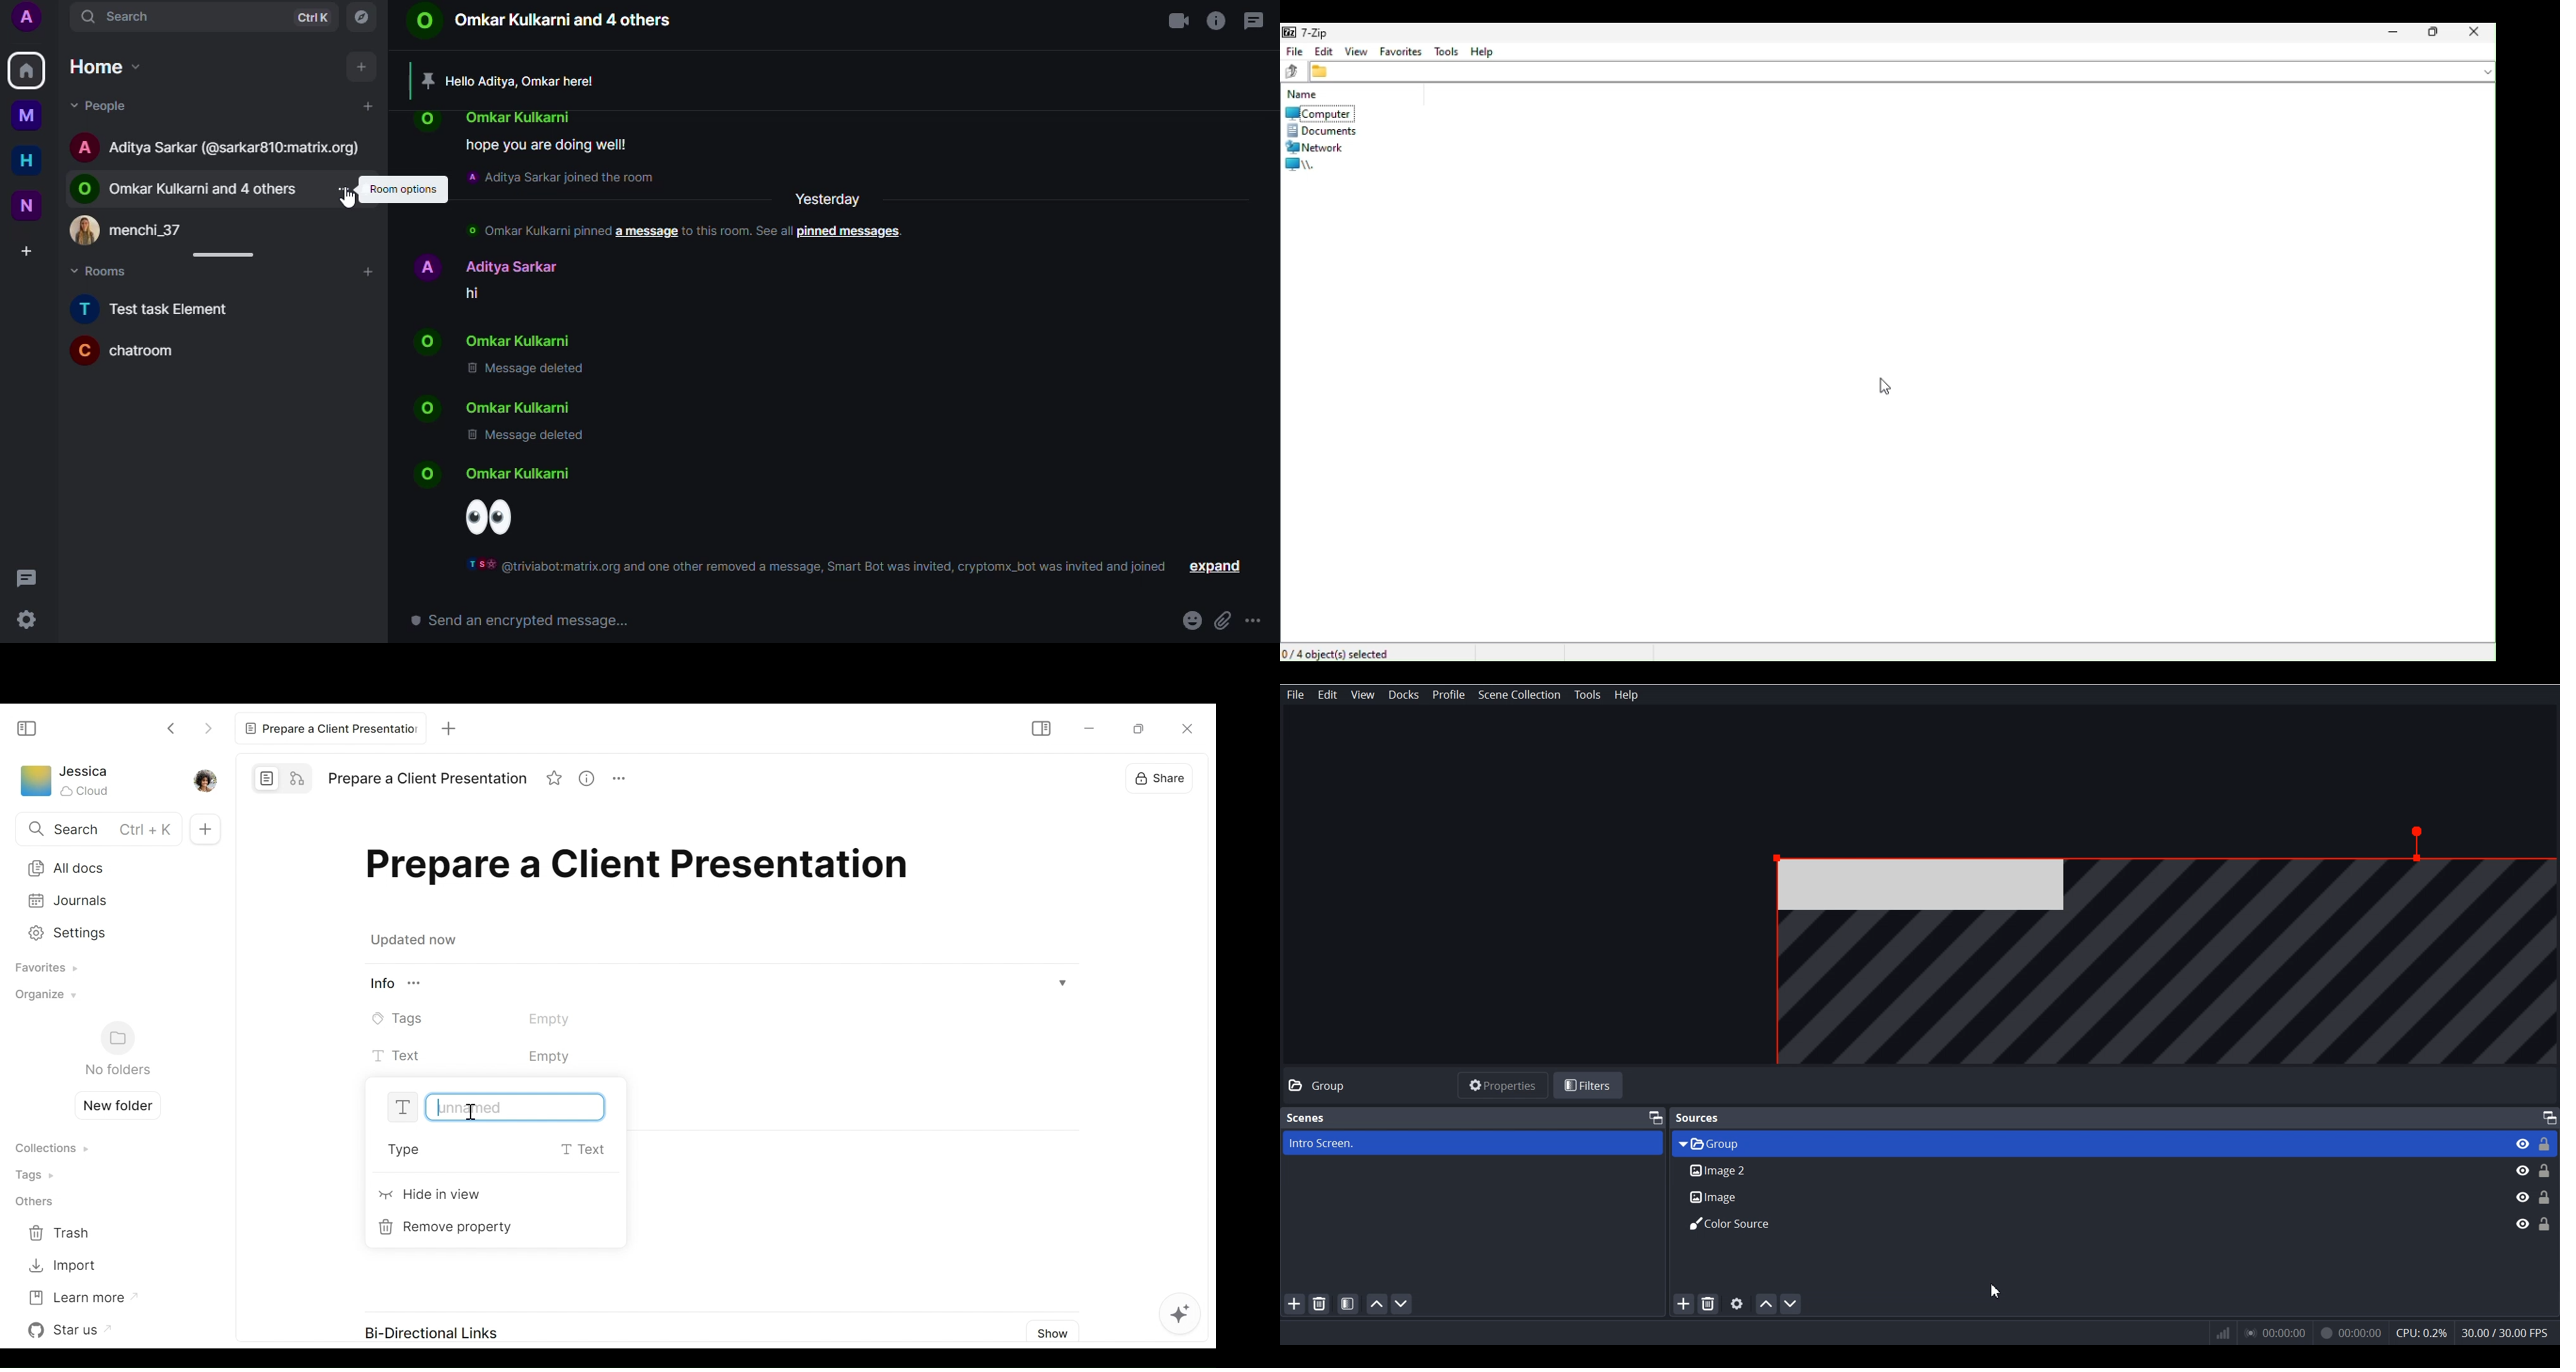  I want to click on Move Scene down, so click(1793, 1304).